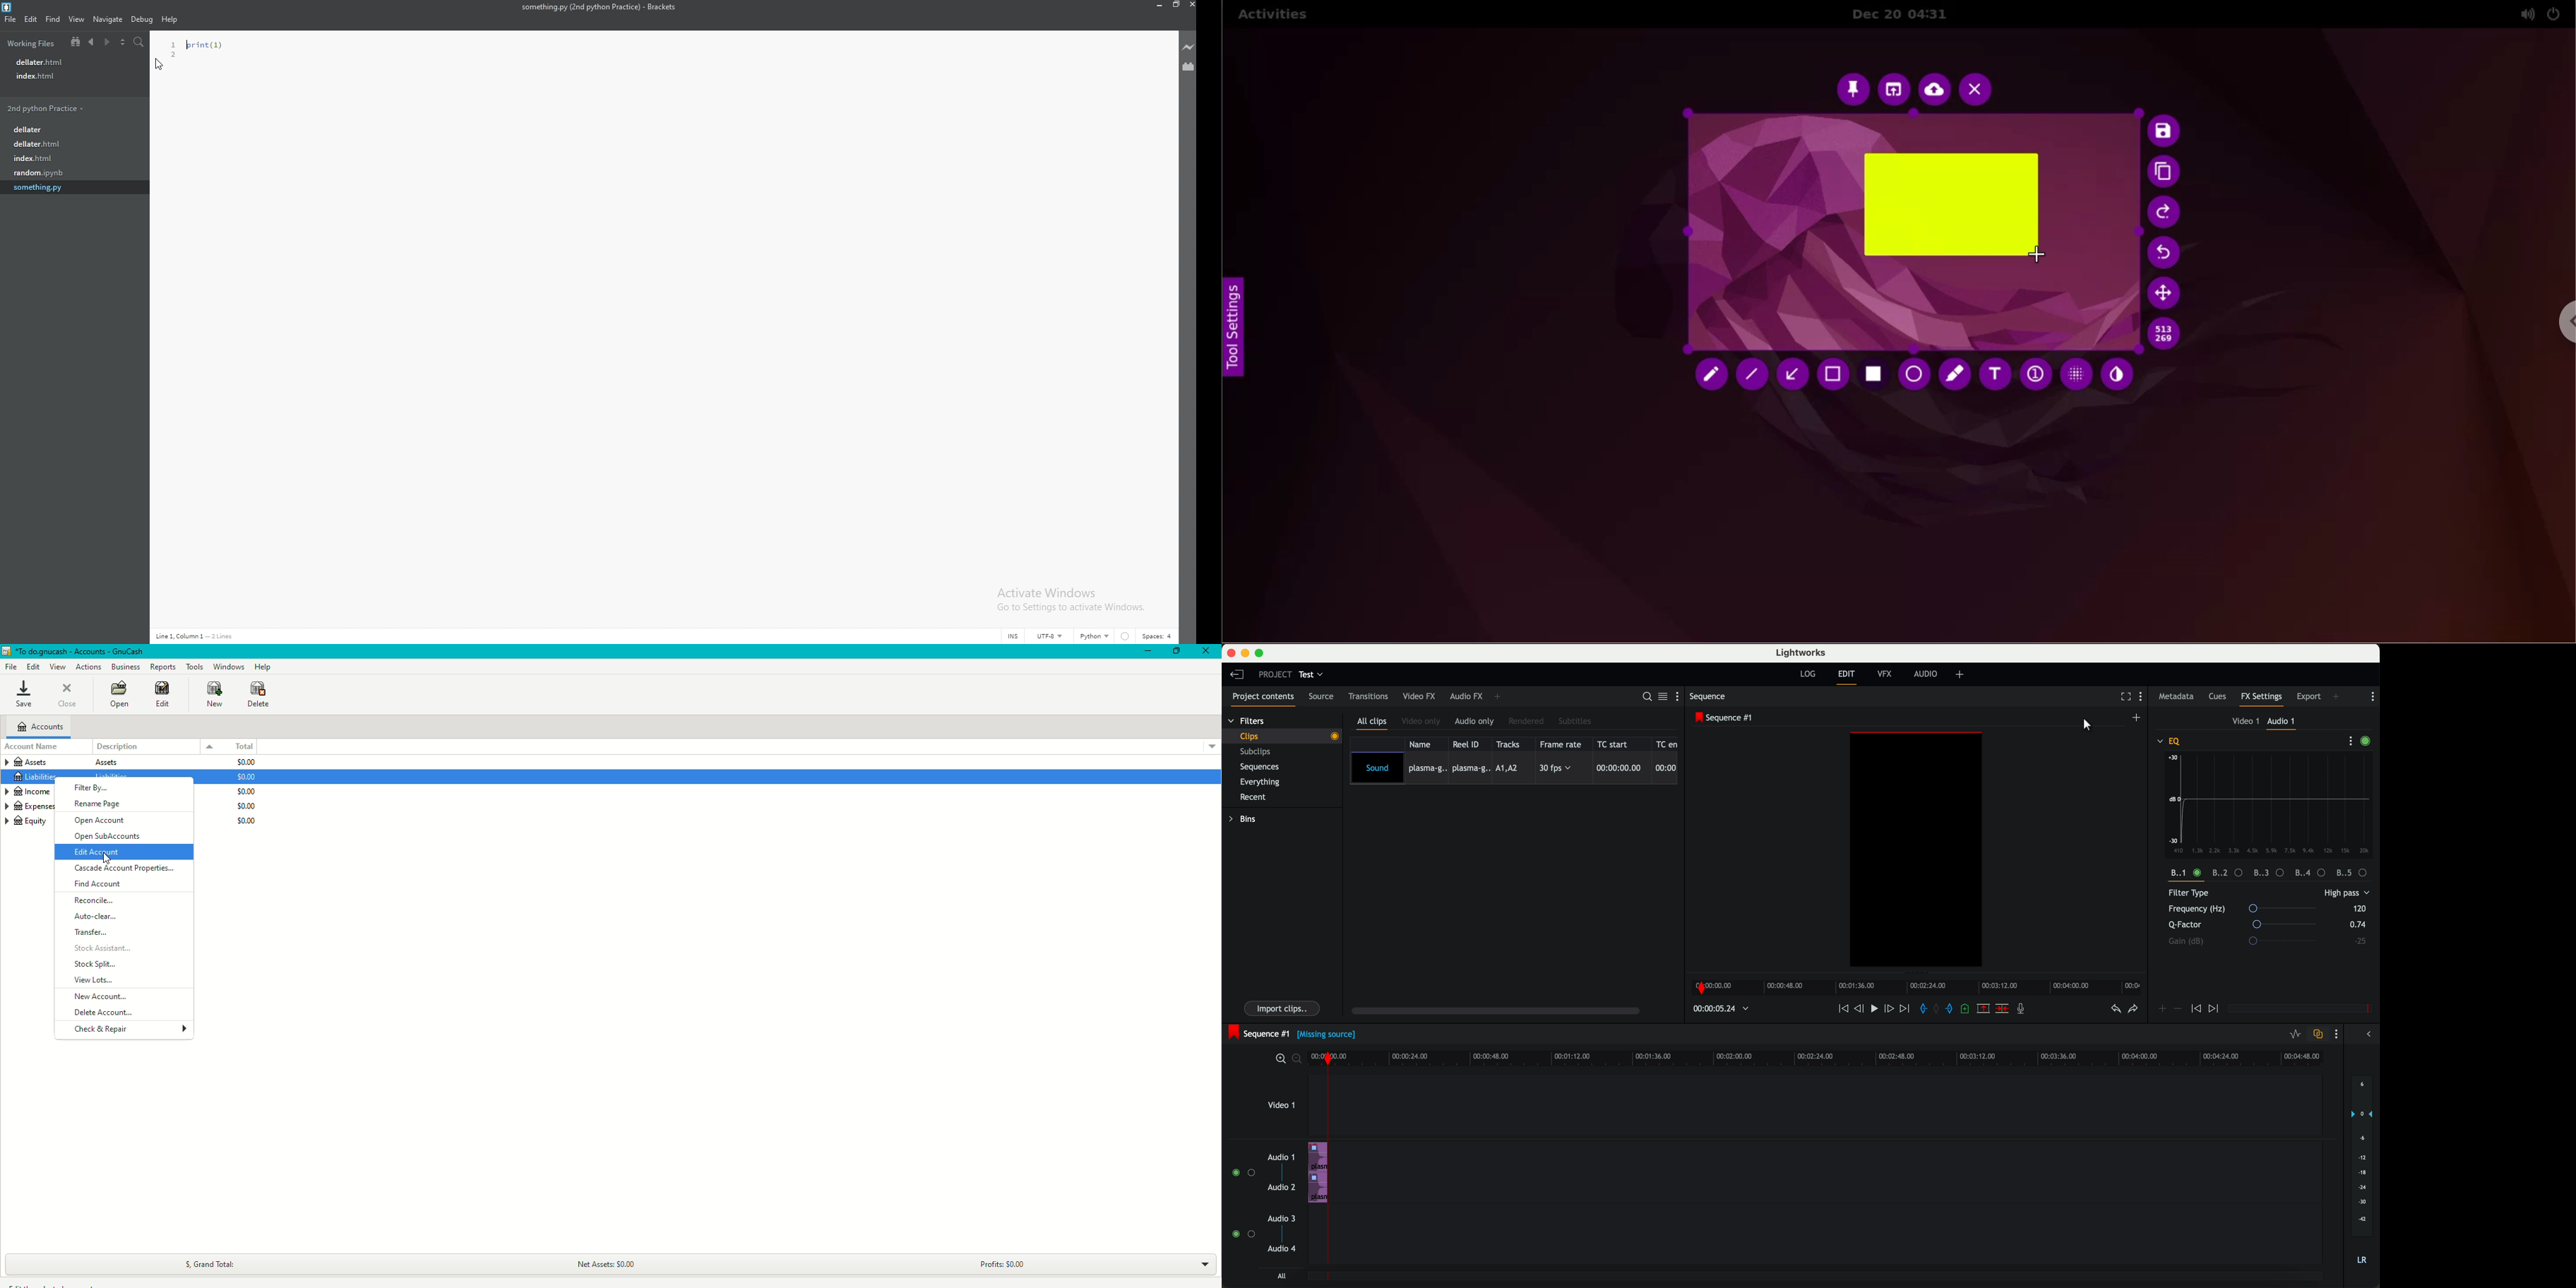 This screenshot has width=2576, height=1288. What do you see at coordinates (90, 667) in the screenshot?
I see `Actions` at bounding box center [90, 667].